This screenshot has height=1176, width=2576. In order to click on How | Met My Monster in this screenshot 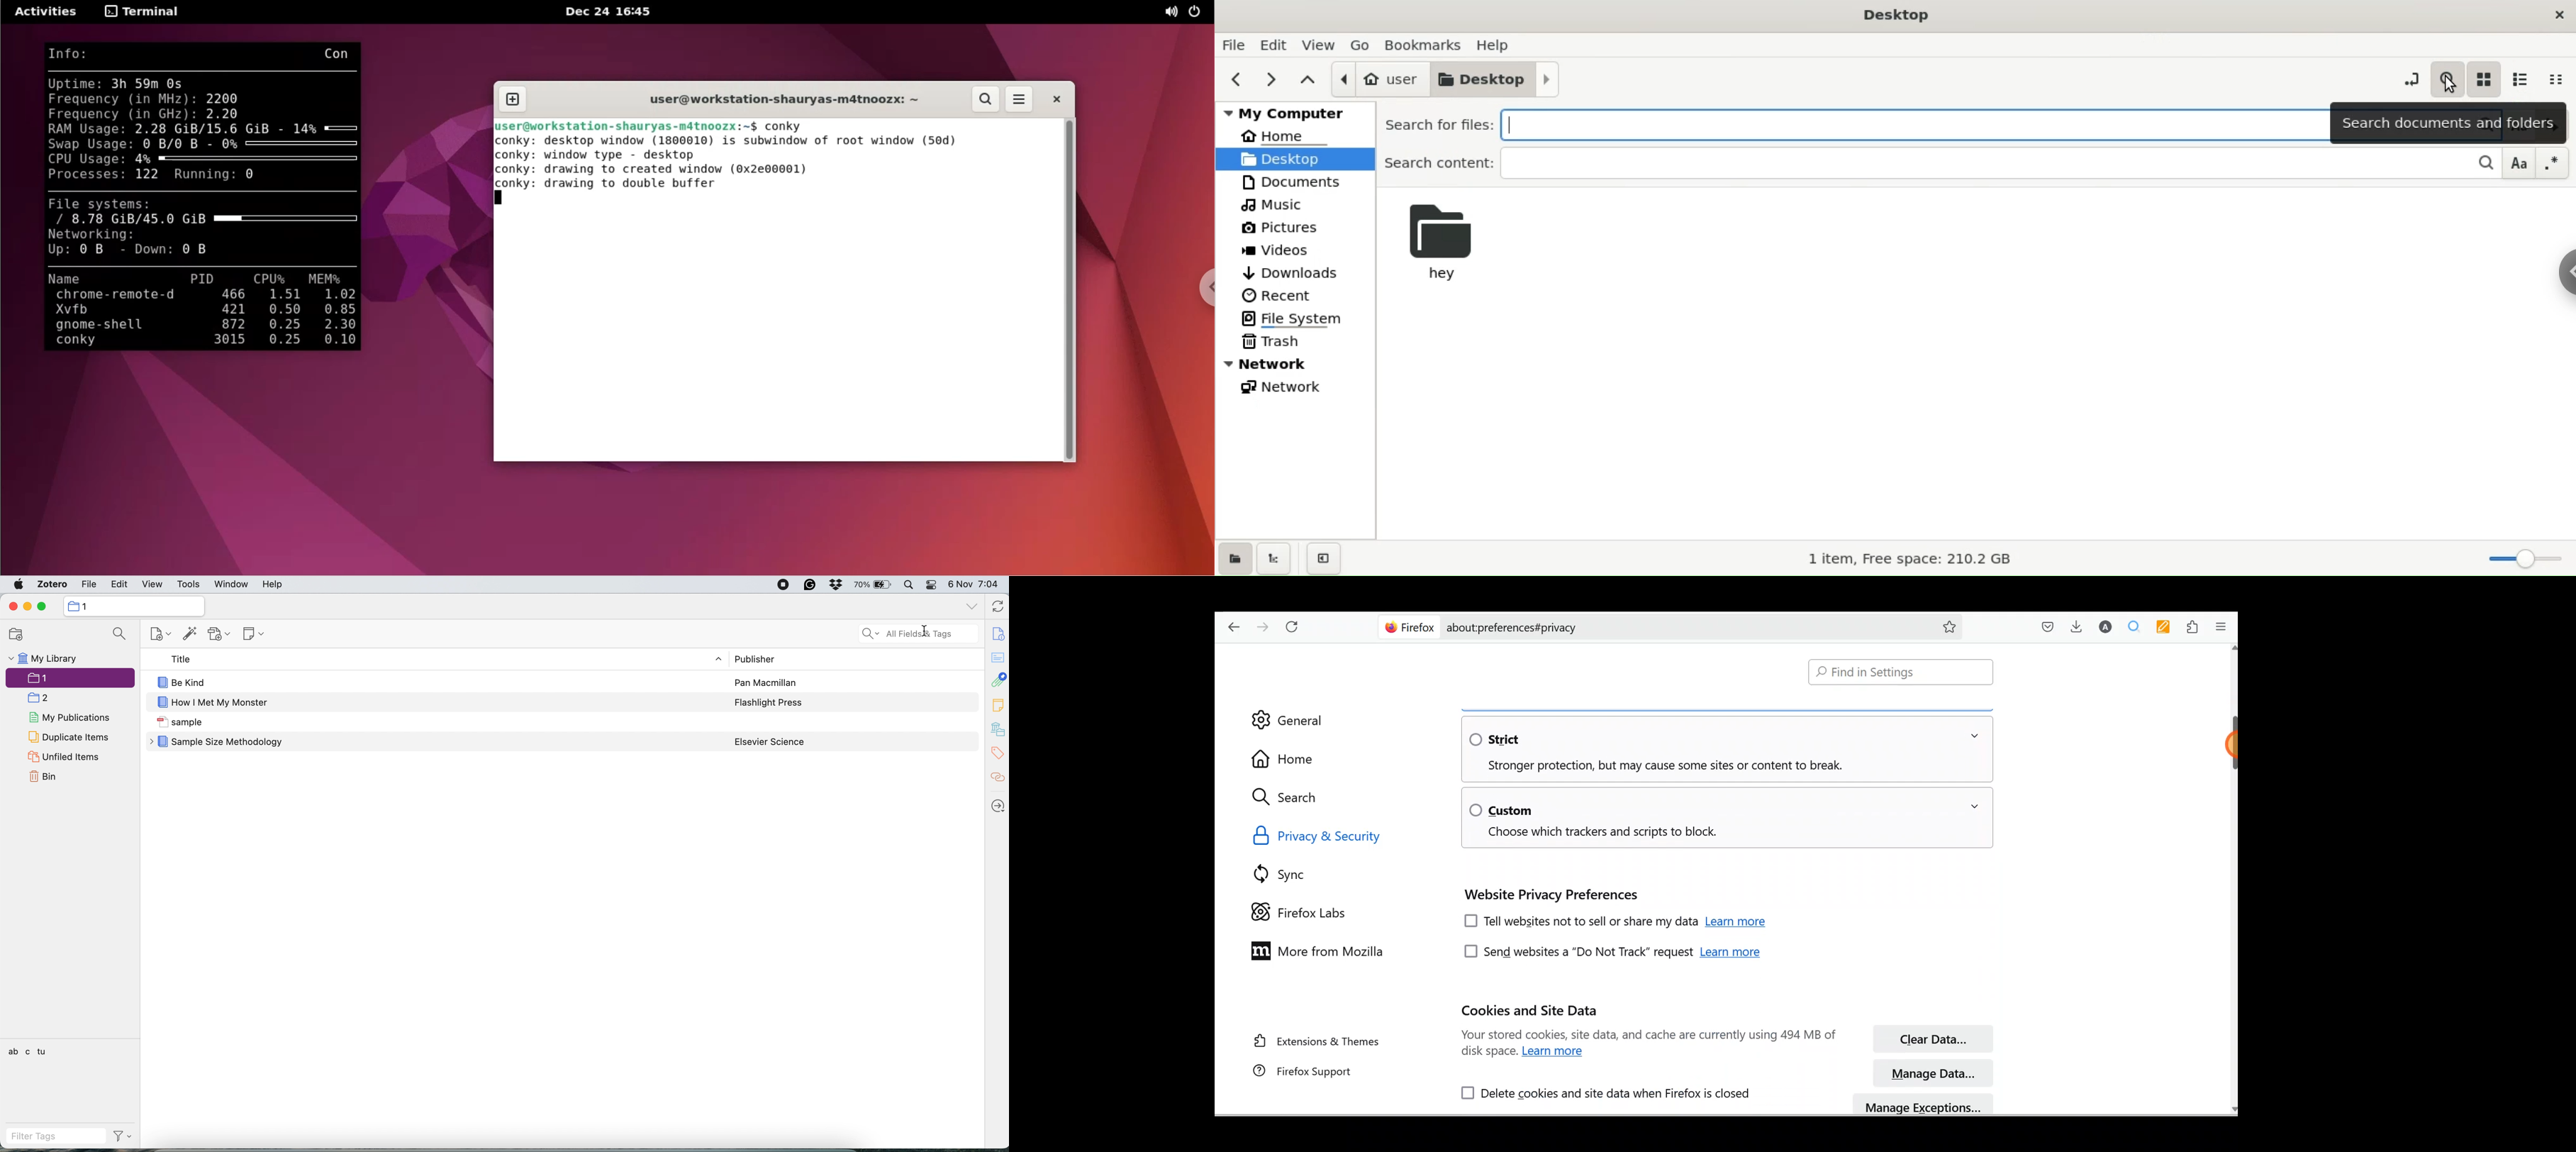, I will do `click(222, 703)`.